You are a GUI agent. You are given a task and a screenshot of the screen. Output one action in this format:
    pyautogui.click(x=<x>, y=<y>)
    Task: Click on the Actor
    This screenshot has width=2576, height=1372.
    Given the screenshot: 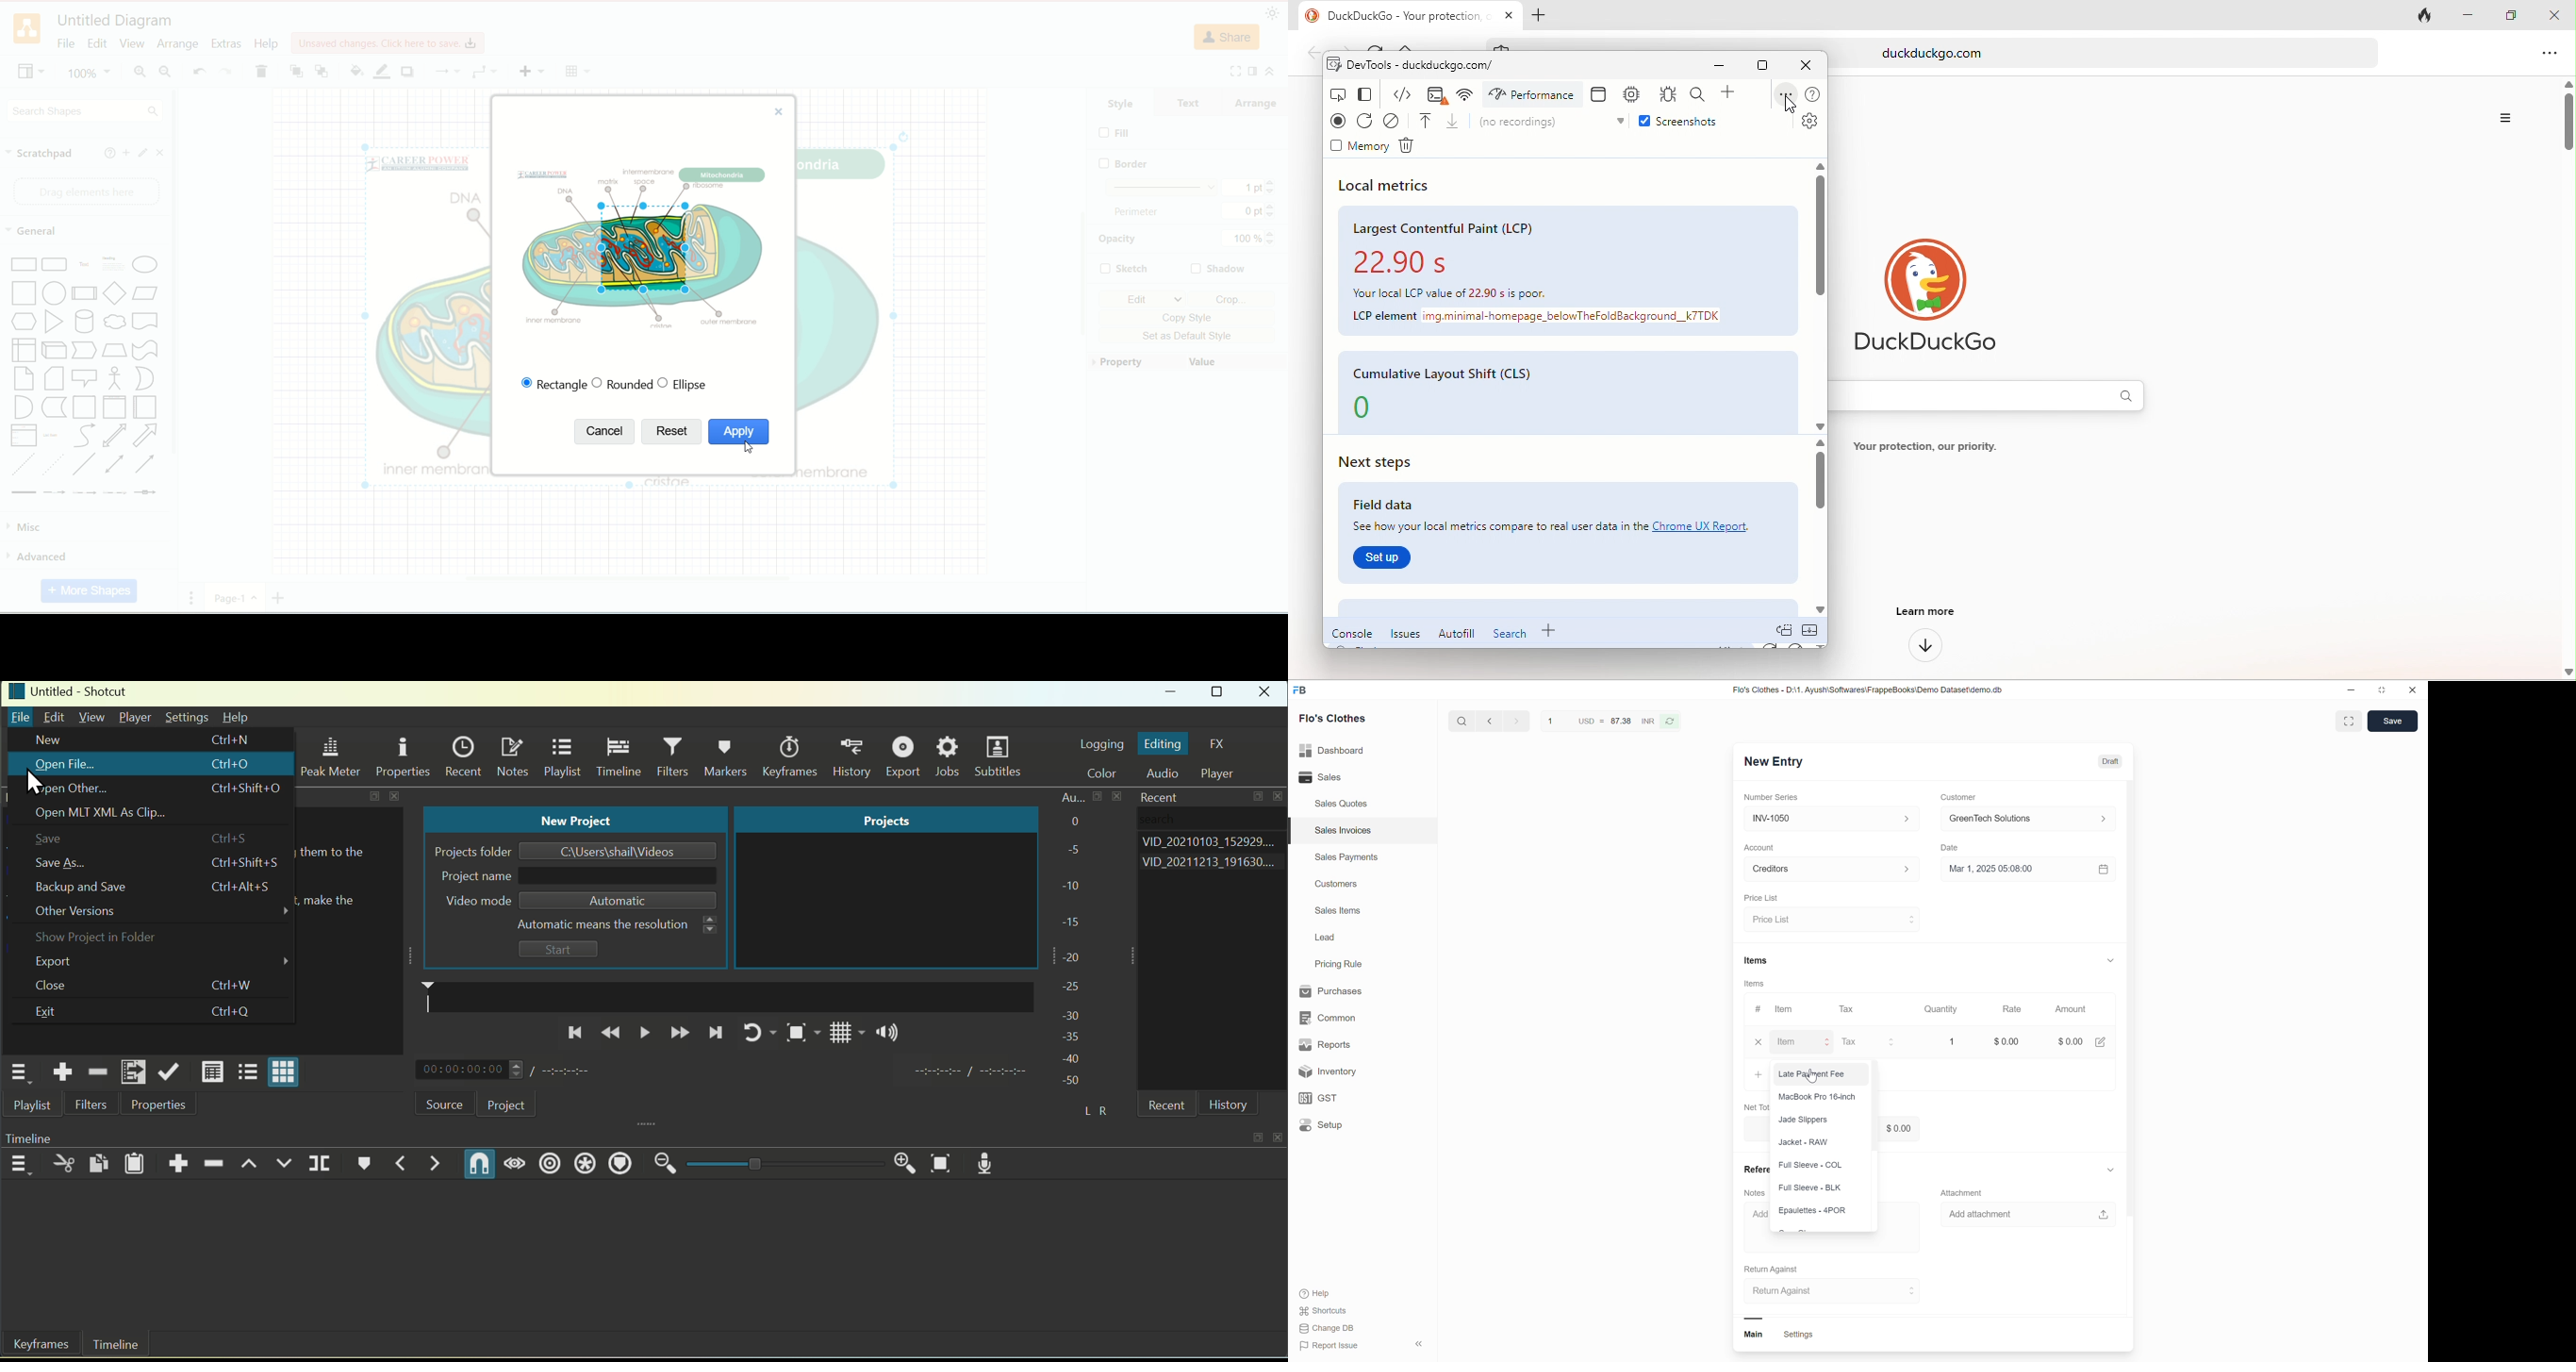 What is the action you would take?
    pyautogui.click(x=113, y=379)
    